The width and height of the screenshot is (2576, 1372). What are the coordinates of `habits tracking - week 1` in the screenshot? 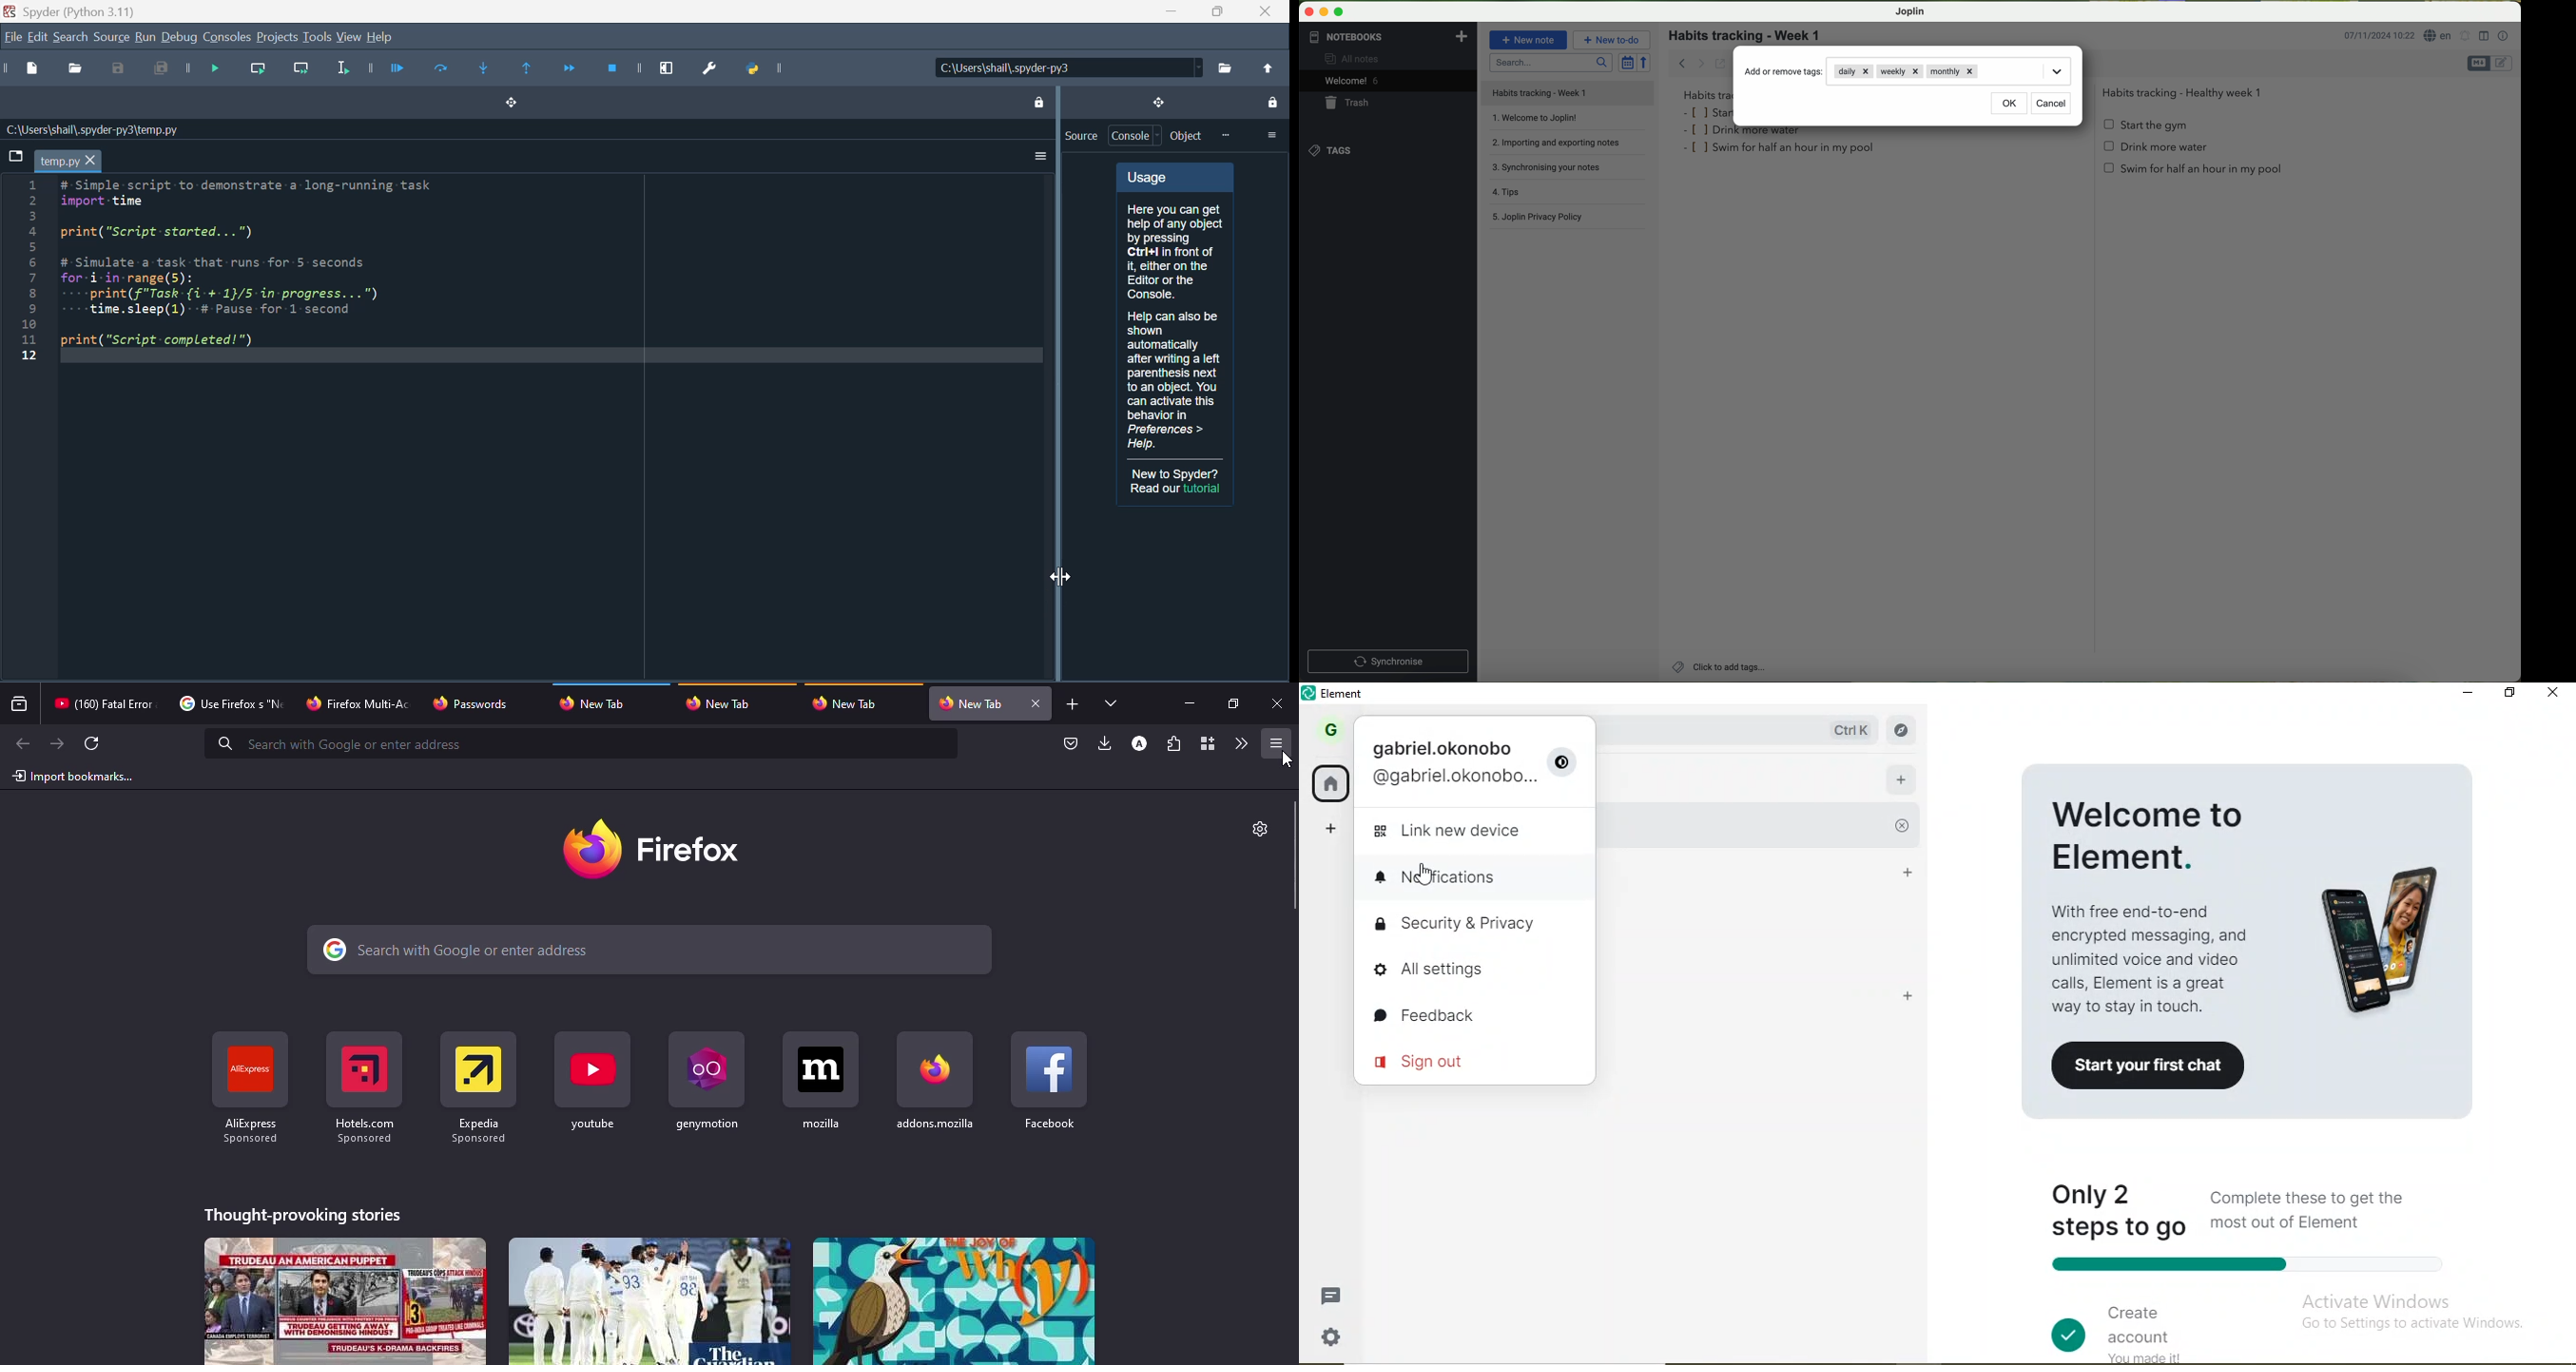 It's located at (1751, 36).